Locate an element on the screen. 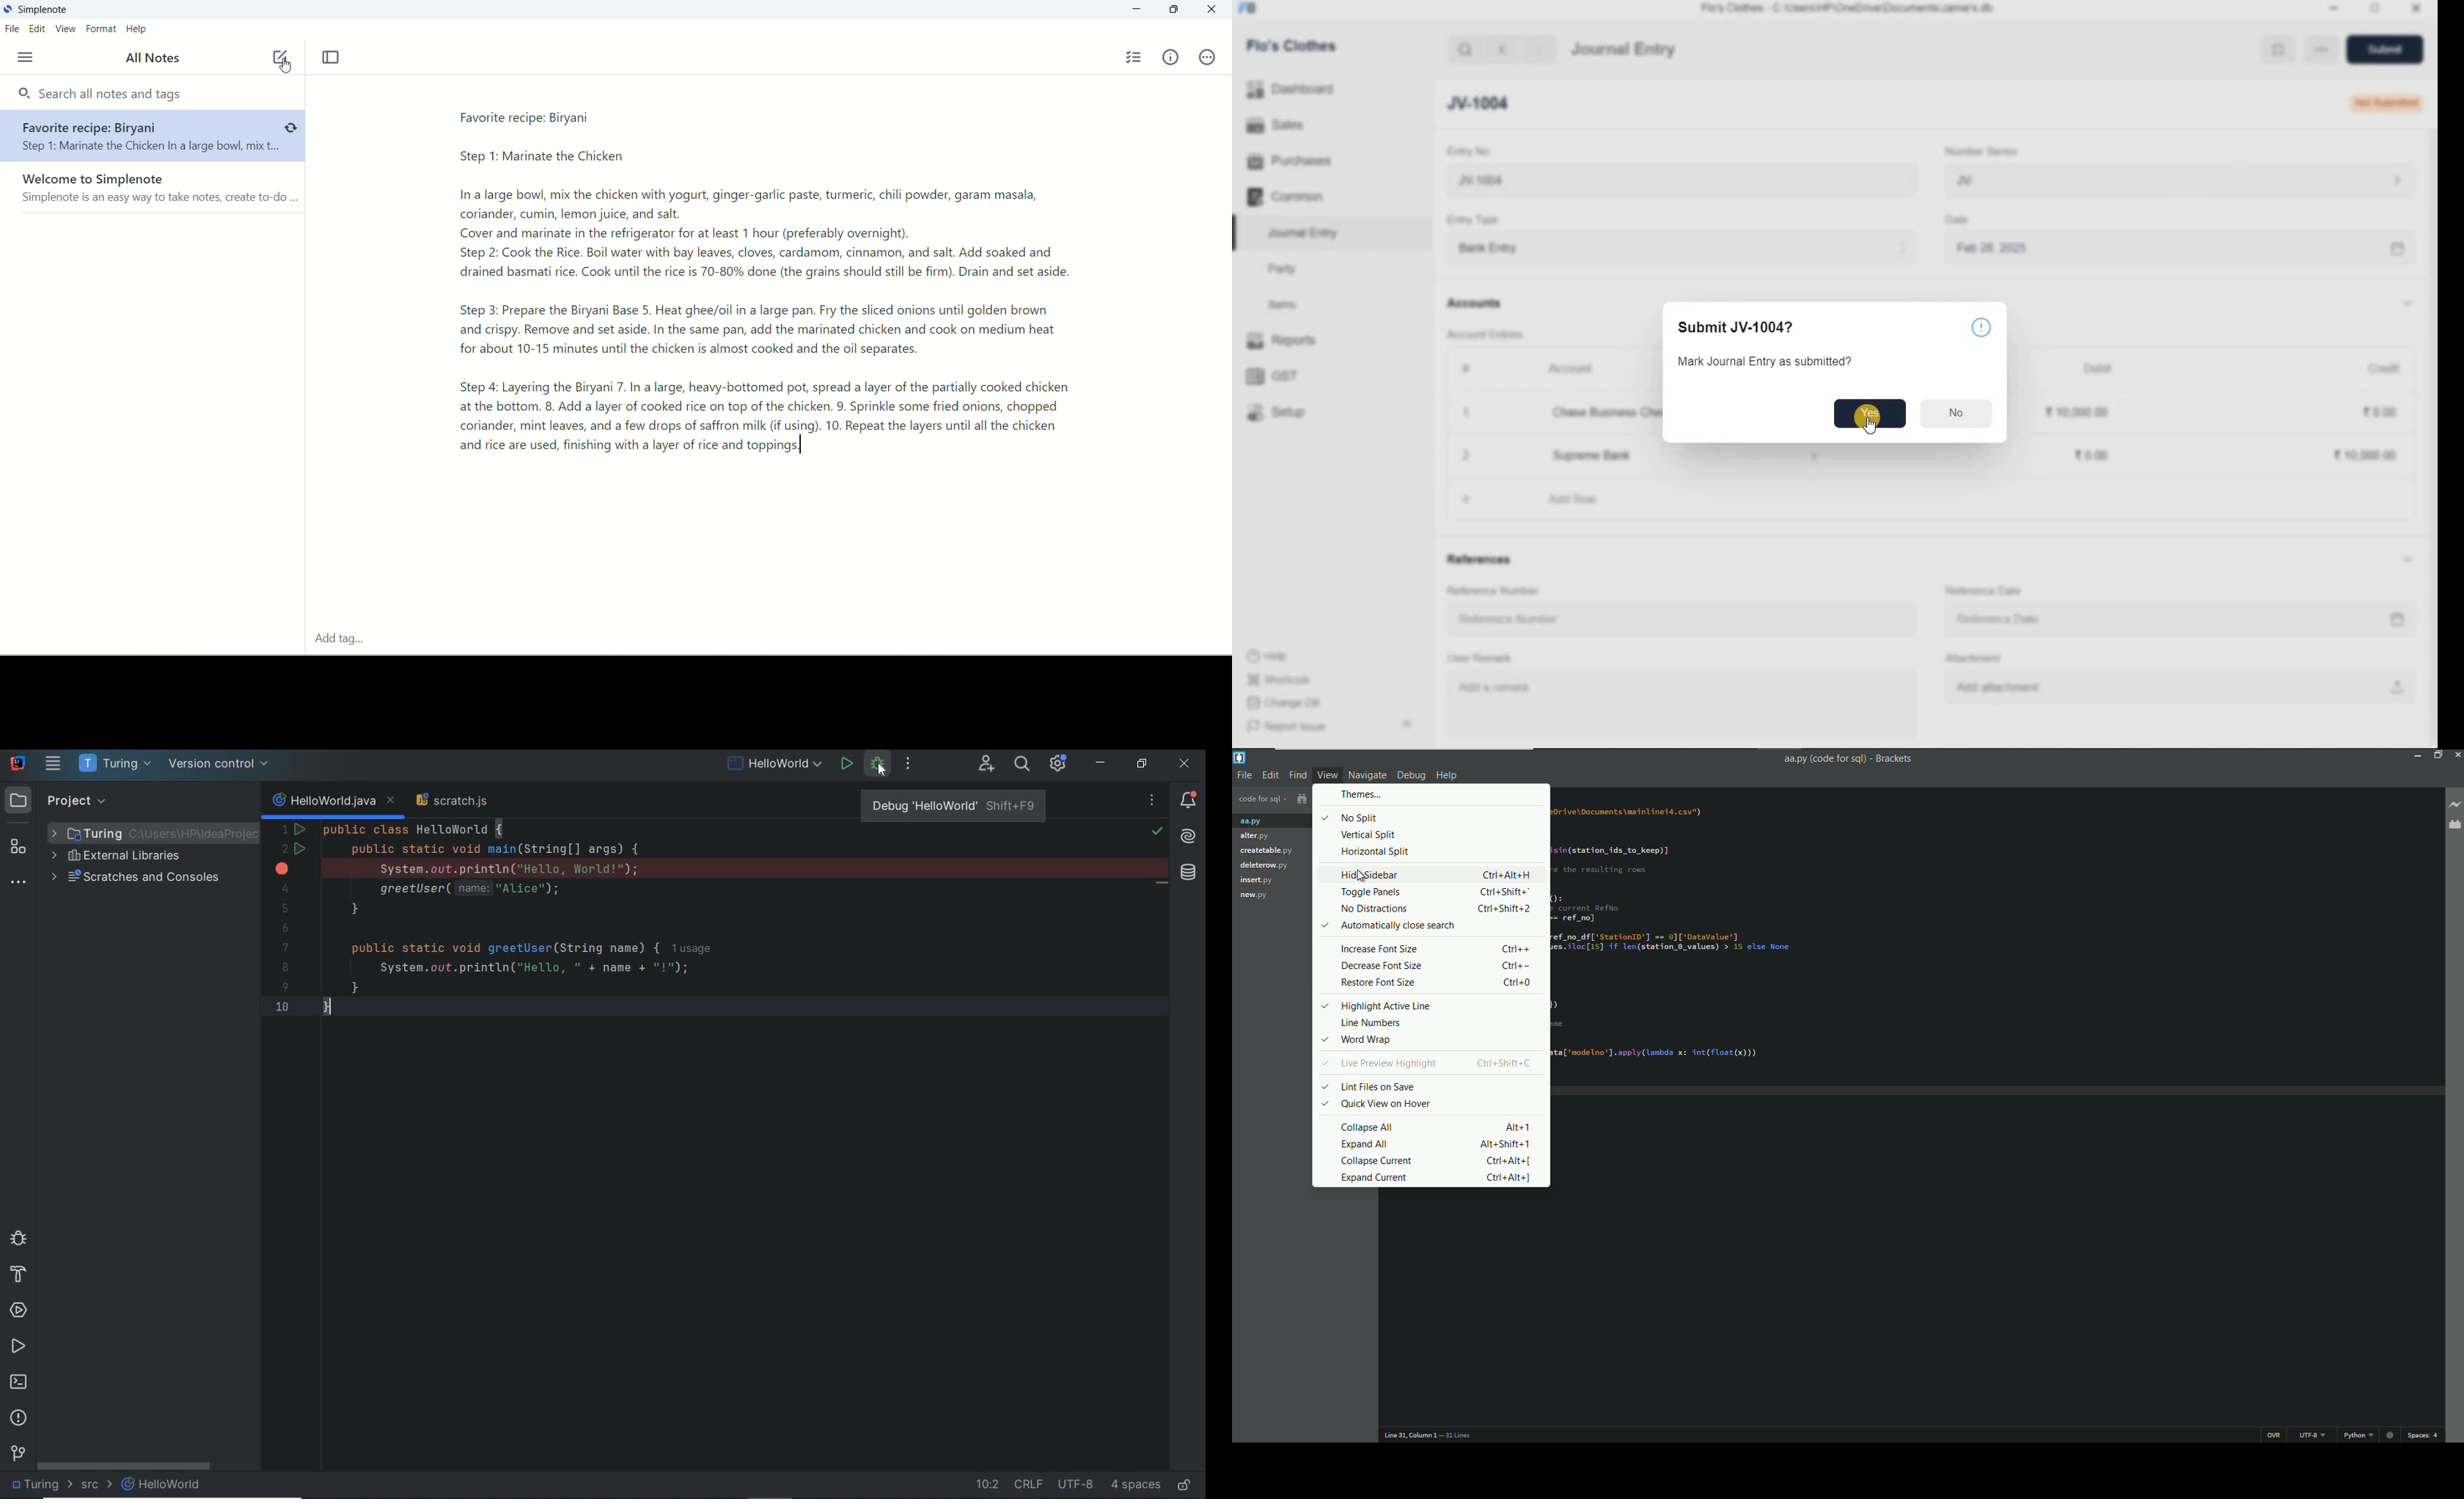 This screenshot has height=1512, width=2464. lint files on save button is located at coordinates (1382, 1086).